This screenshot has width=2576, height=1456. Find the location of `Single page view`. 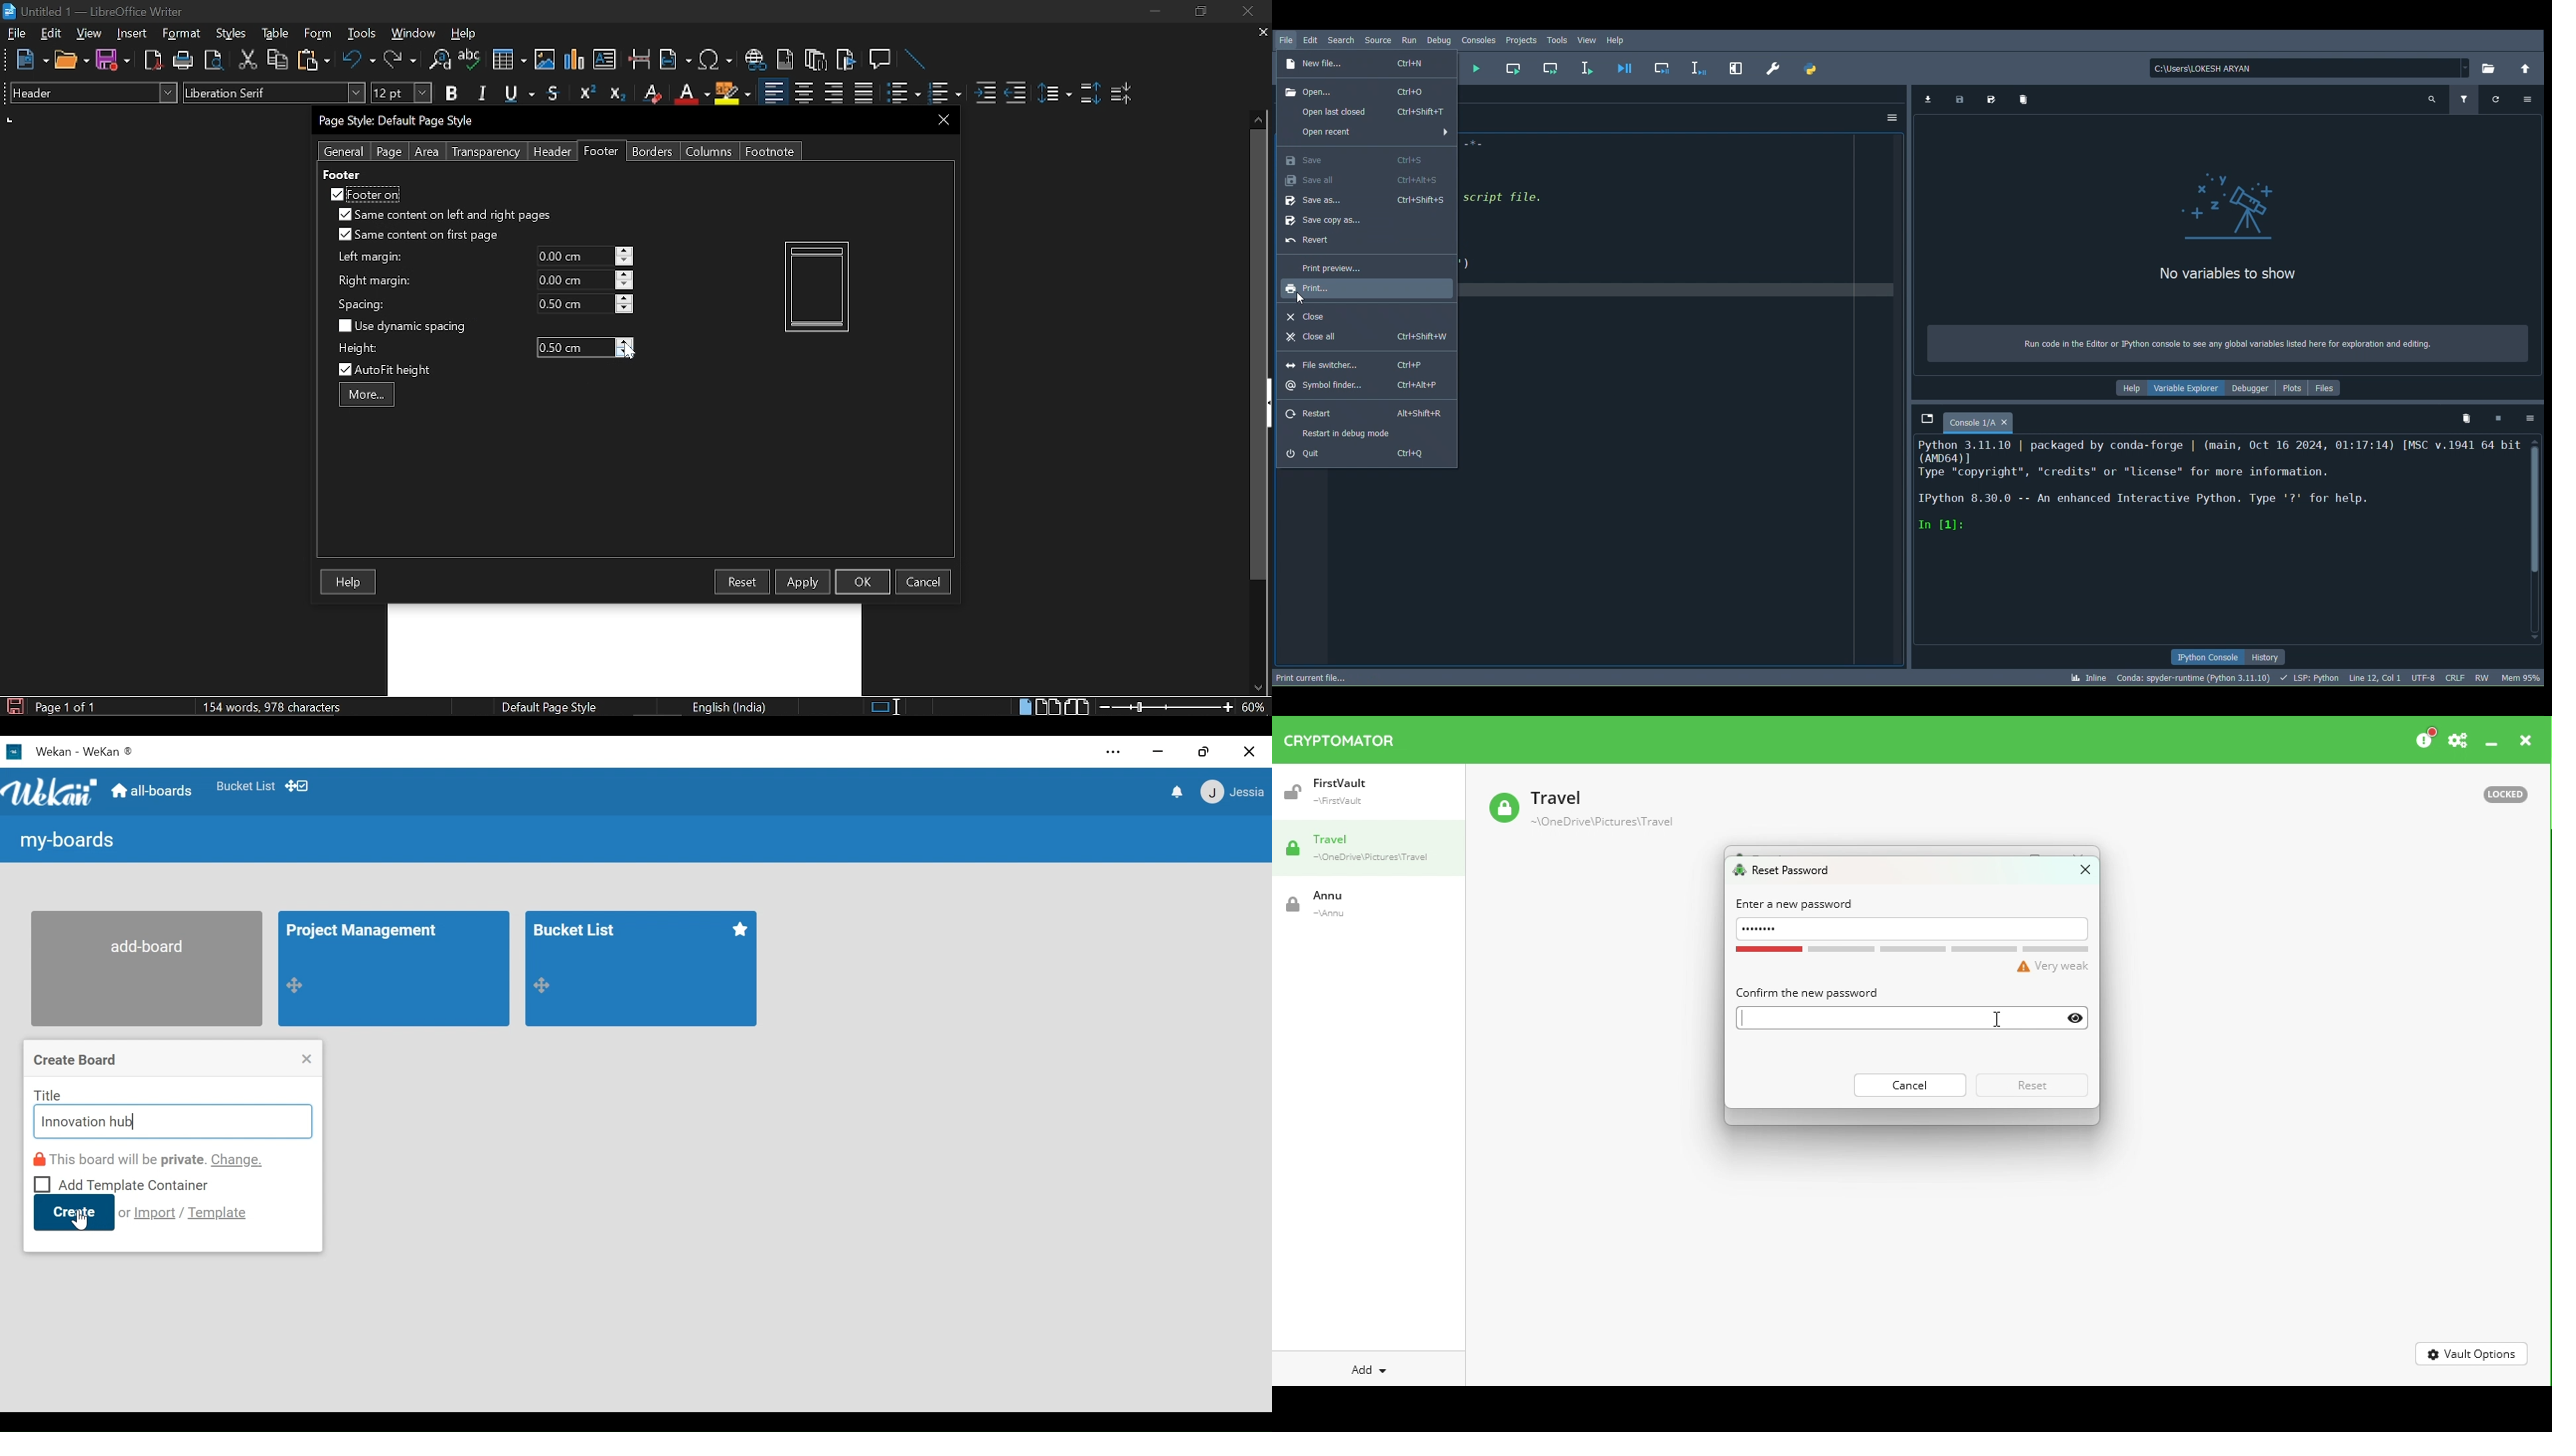

Single page view is located at coordinates (1025, 706).